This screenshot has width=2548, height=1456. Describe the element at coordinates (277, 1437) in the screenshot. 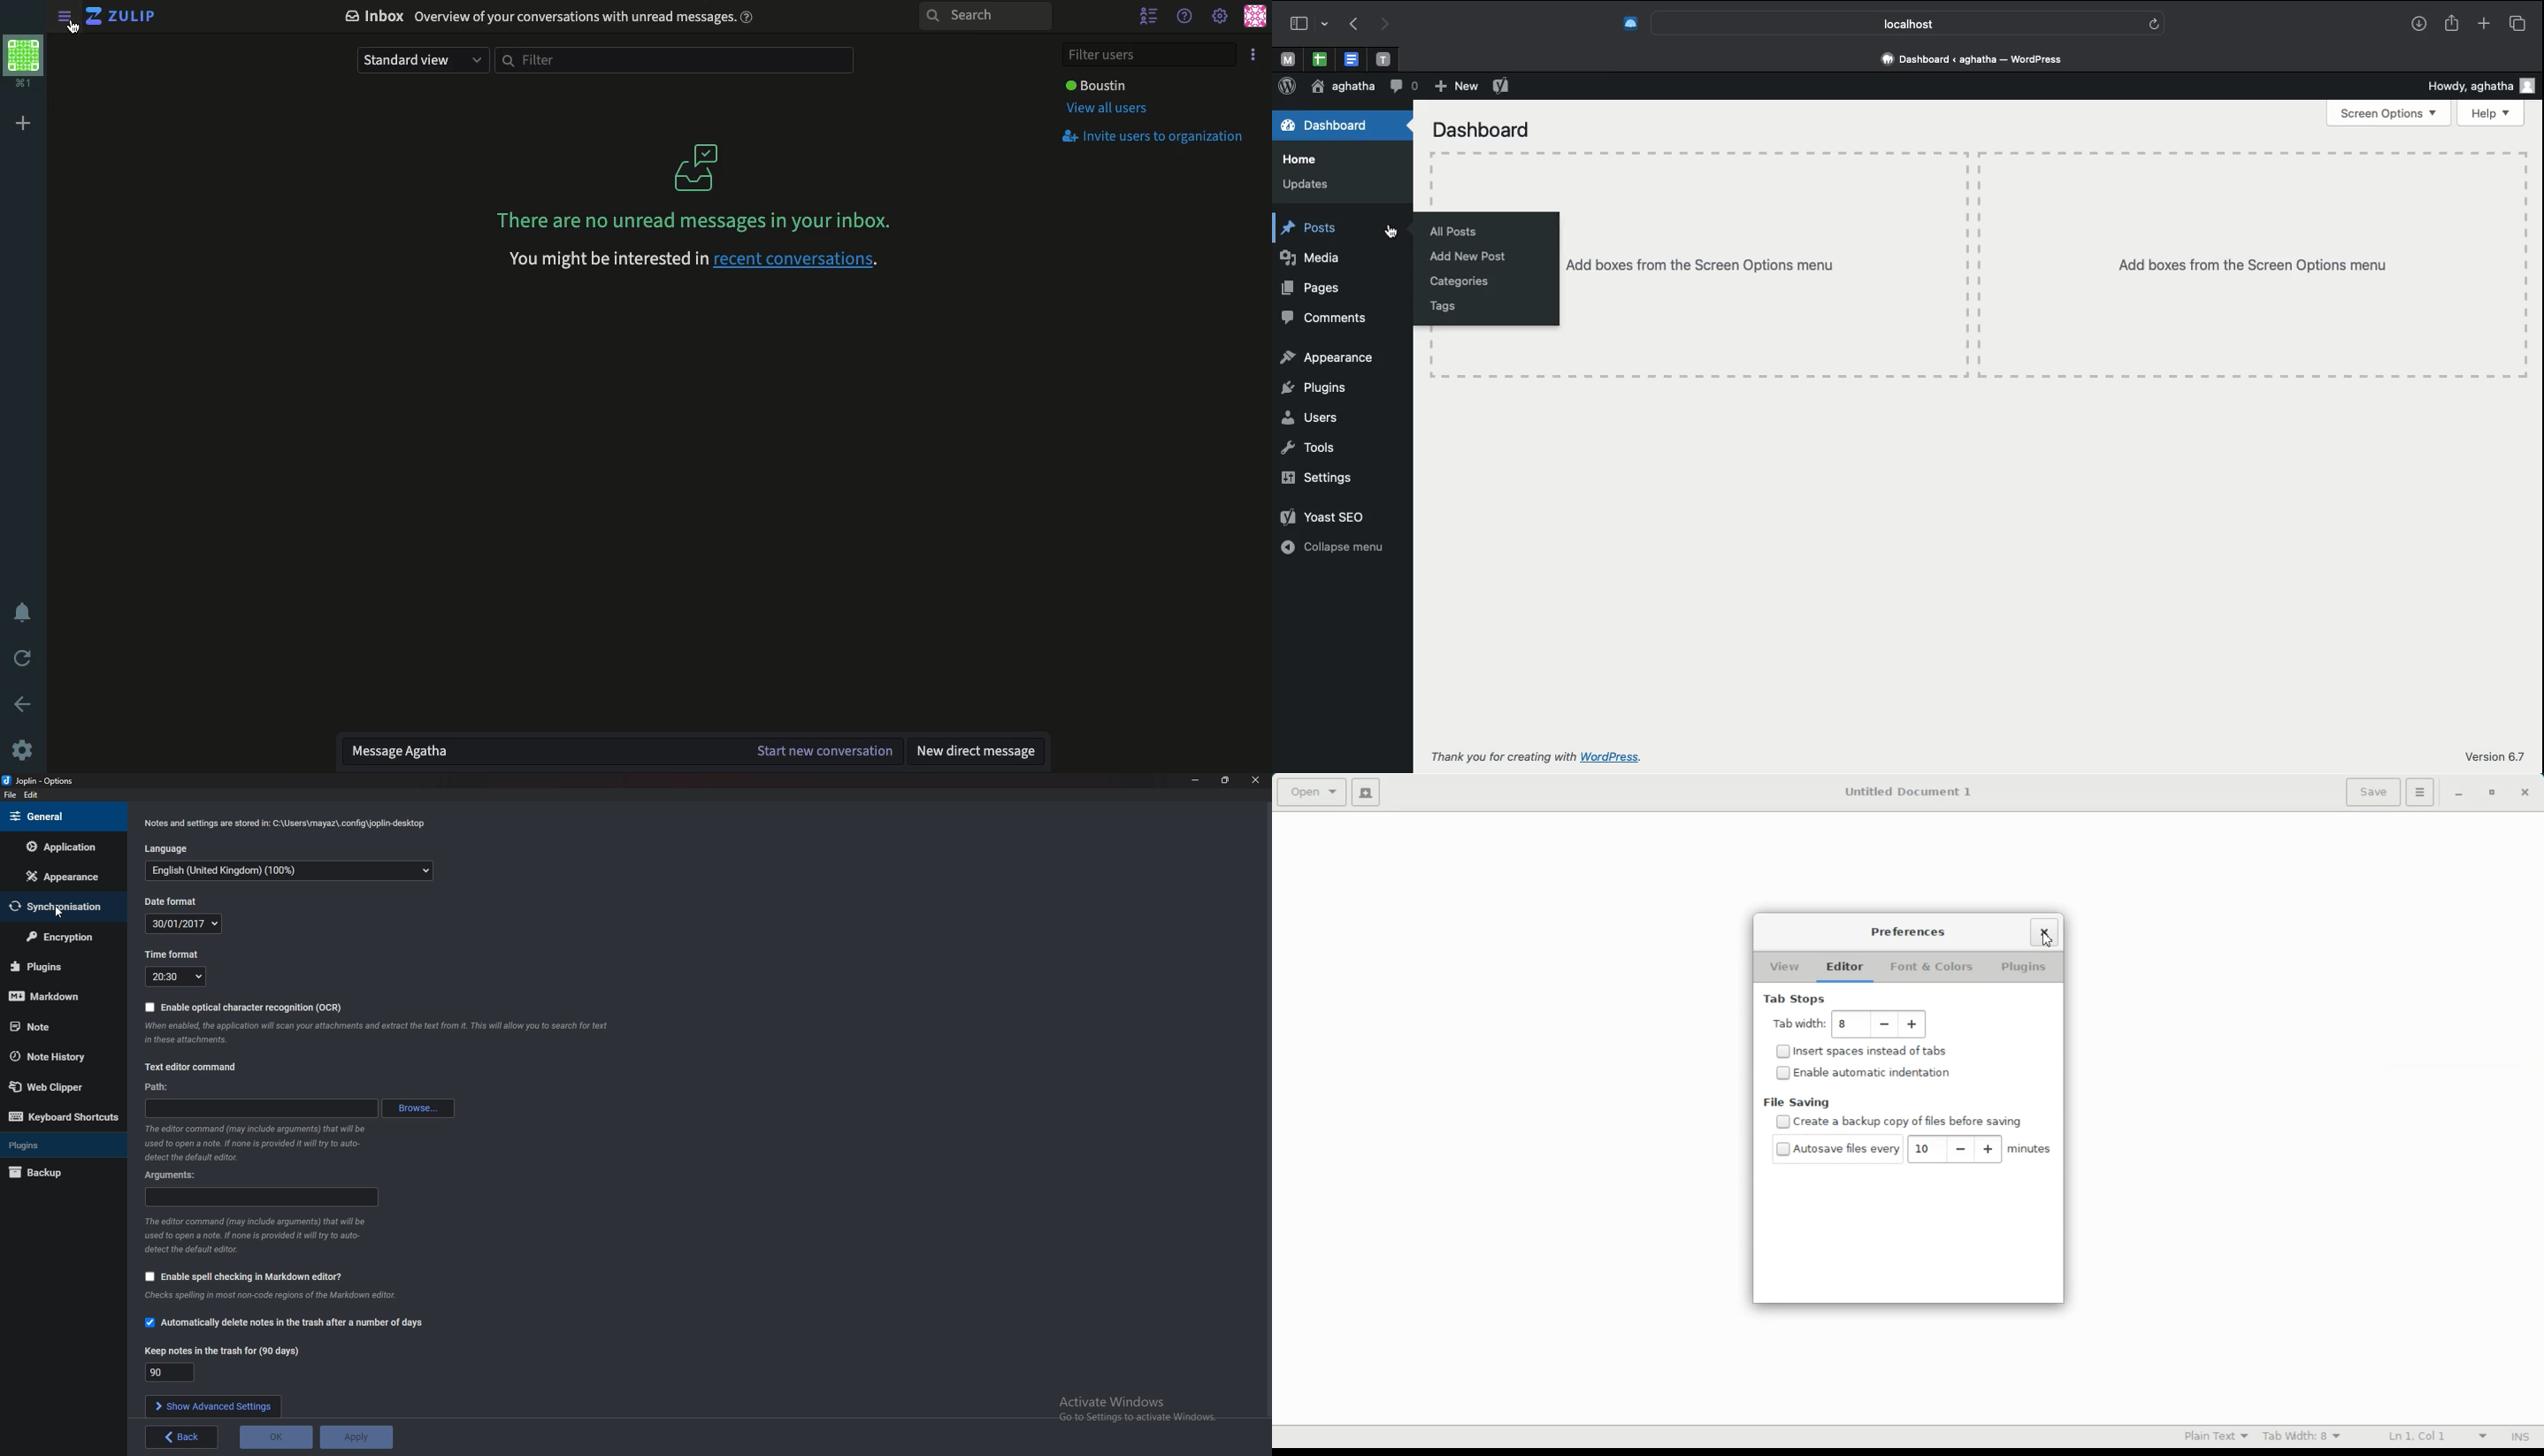

I see `OK` at that location.